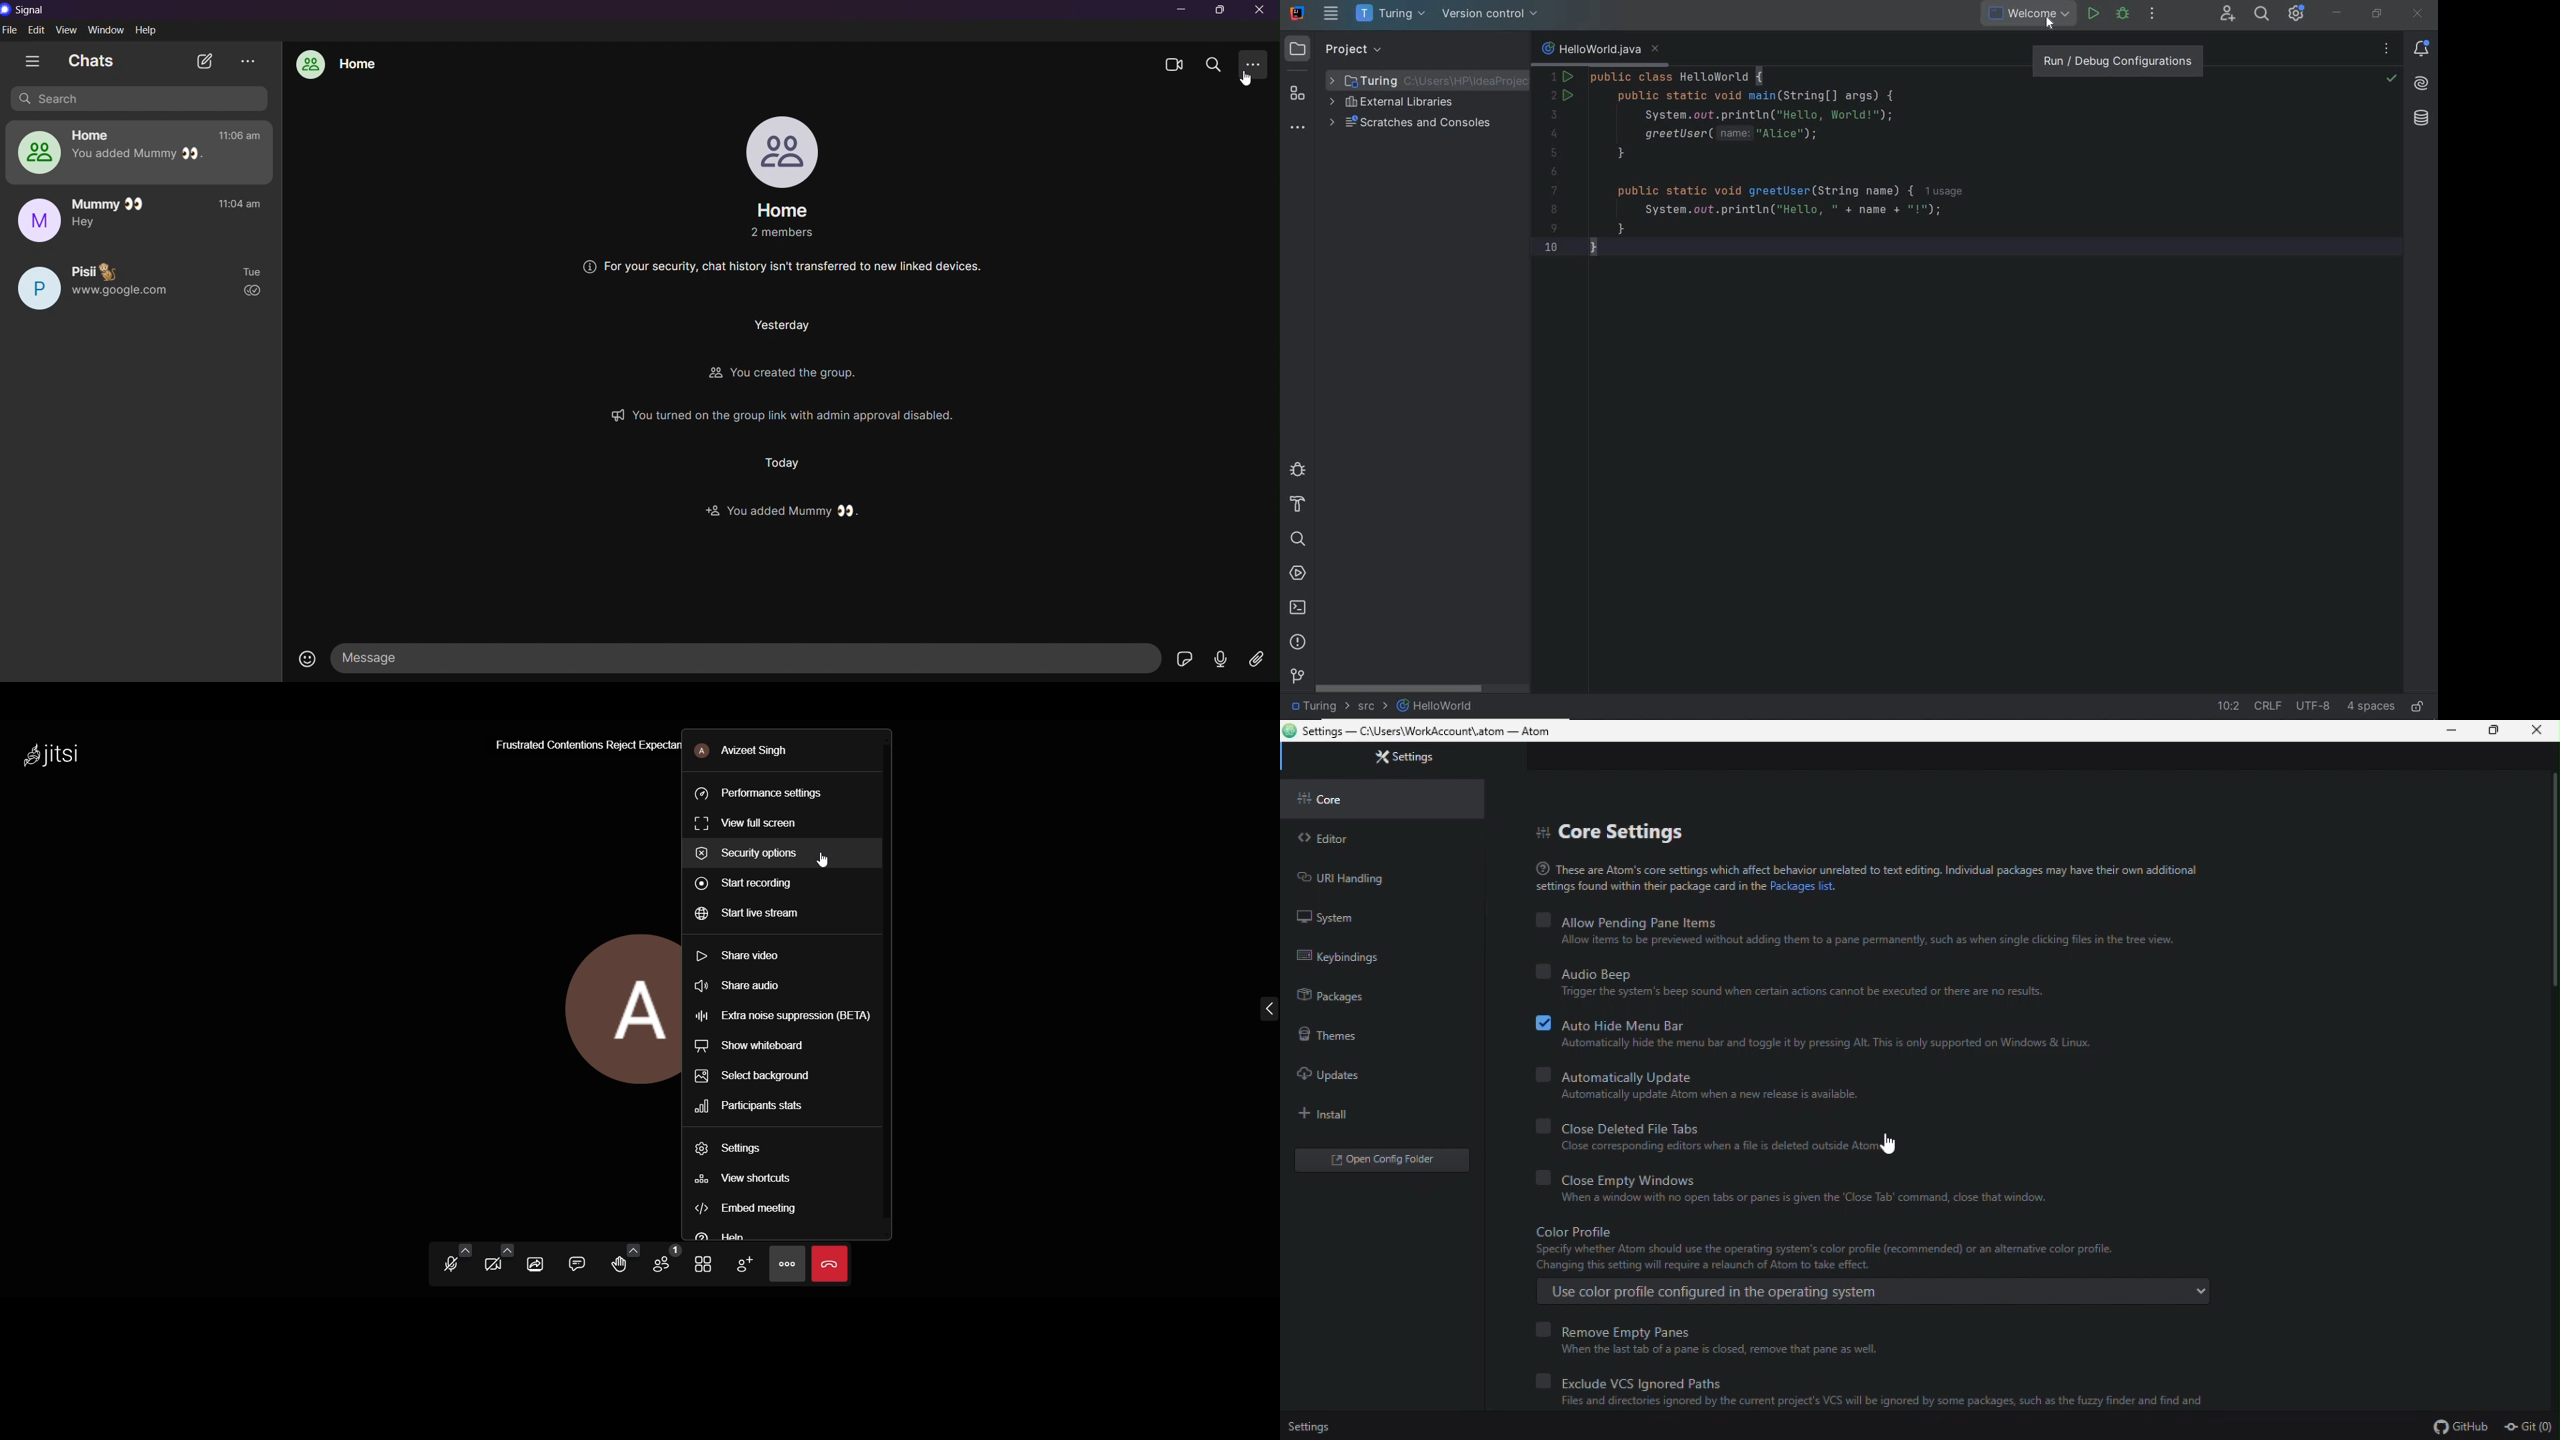 The width and height of the screenshot is (2576, 1456). I want to click on video calls, so click(1174, 64).